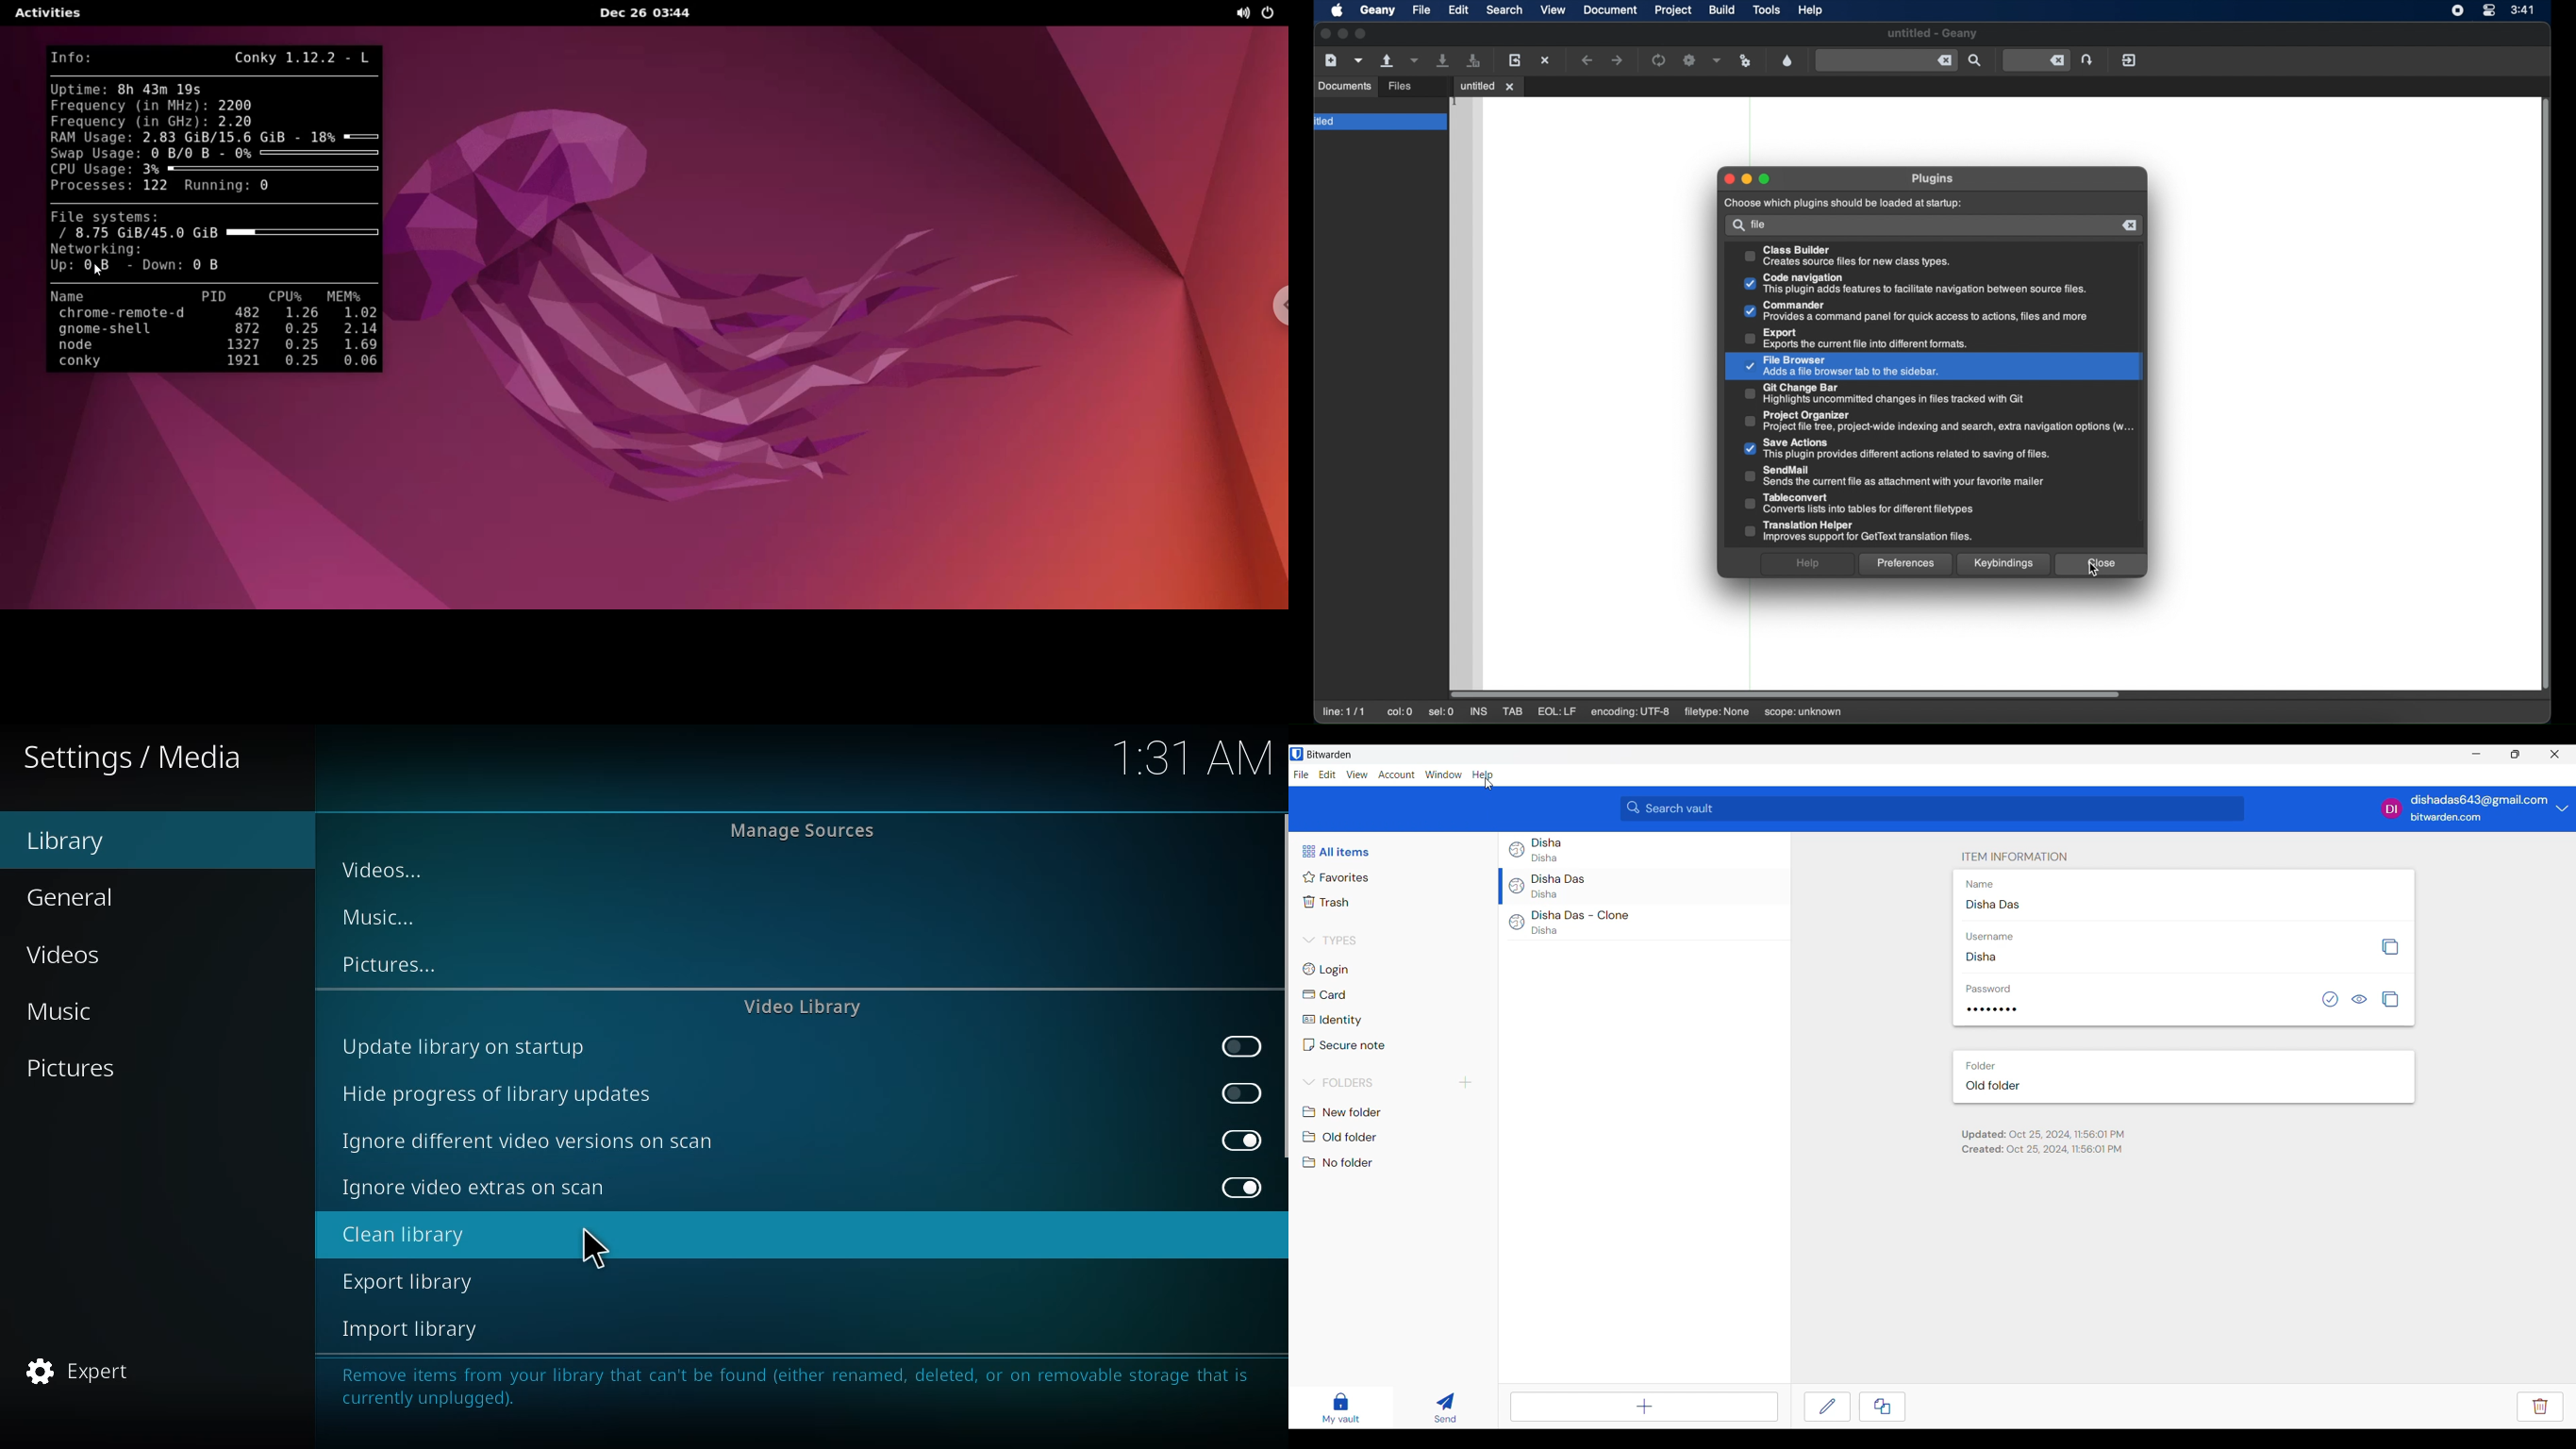 Image resolution: width=2576 pixels, height=1456 pixels. What do you see at coordinates (1827, 1407) in the screenshot?
I see `Edit ` at bounding box center [1827, 1407].